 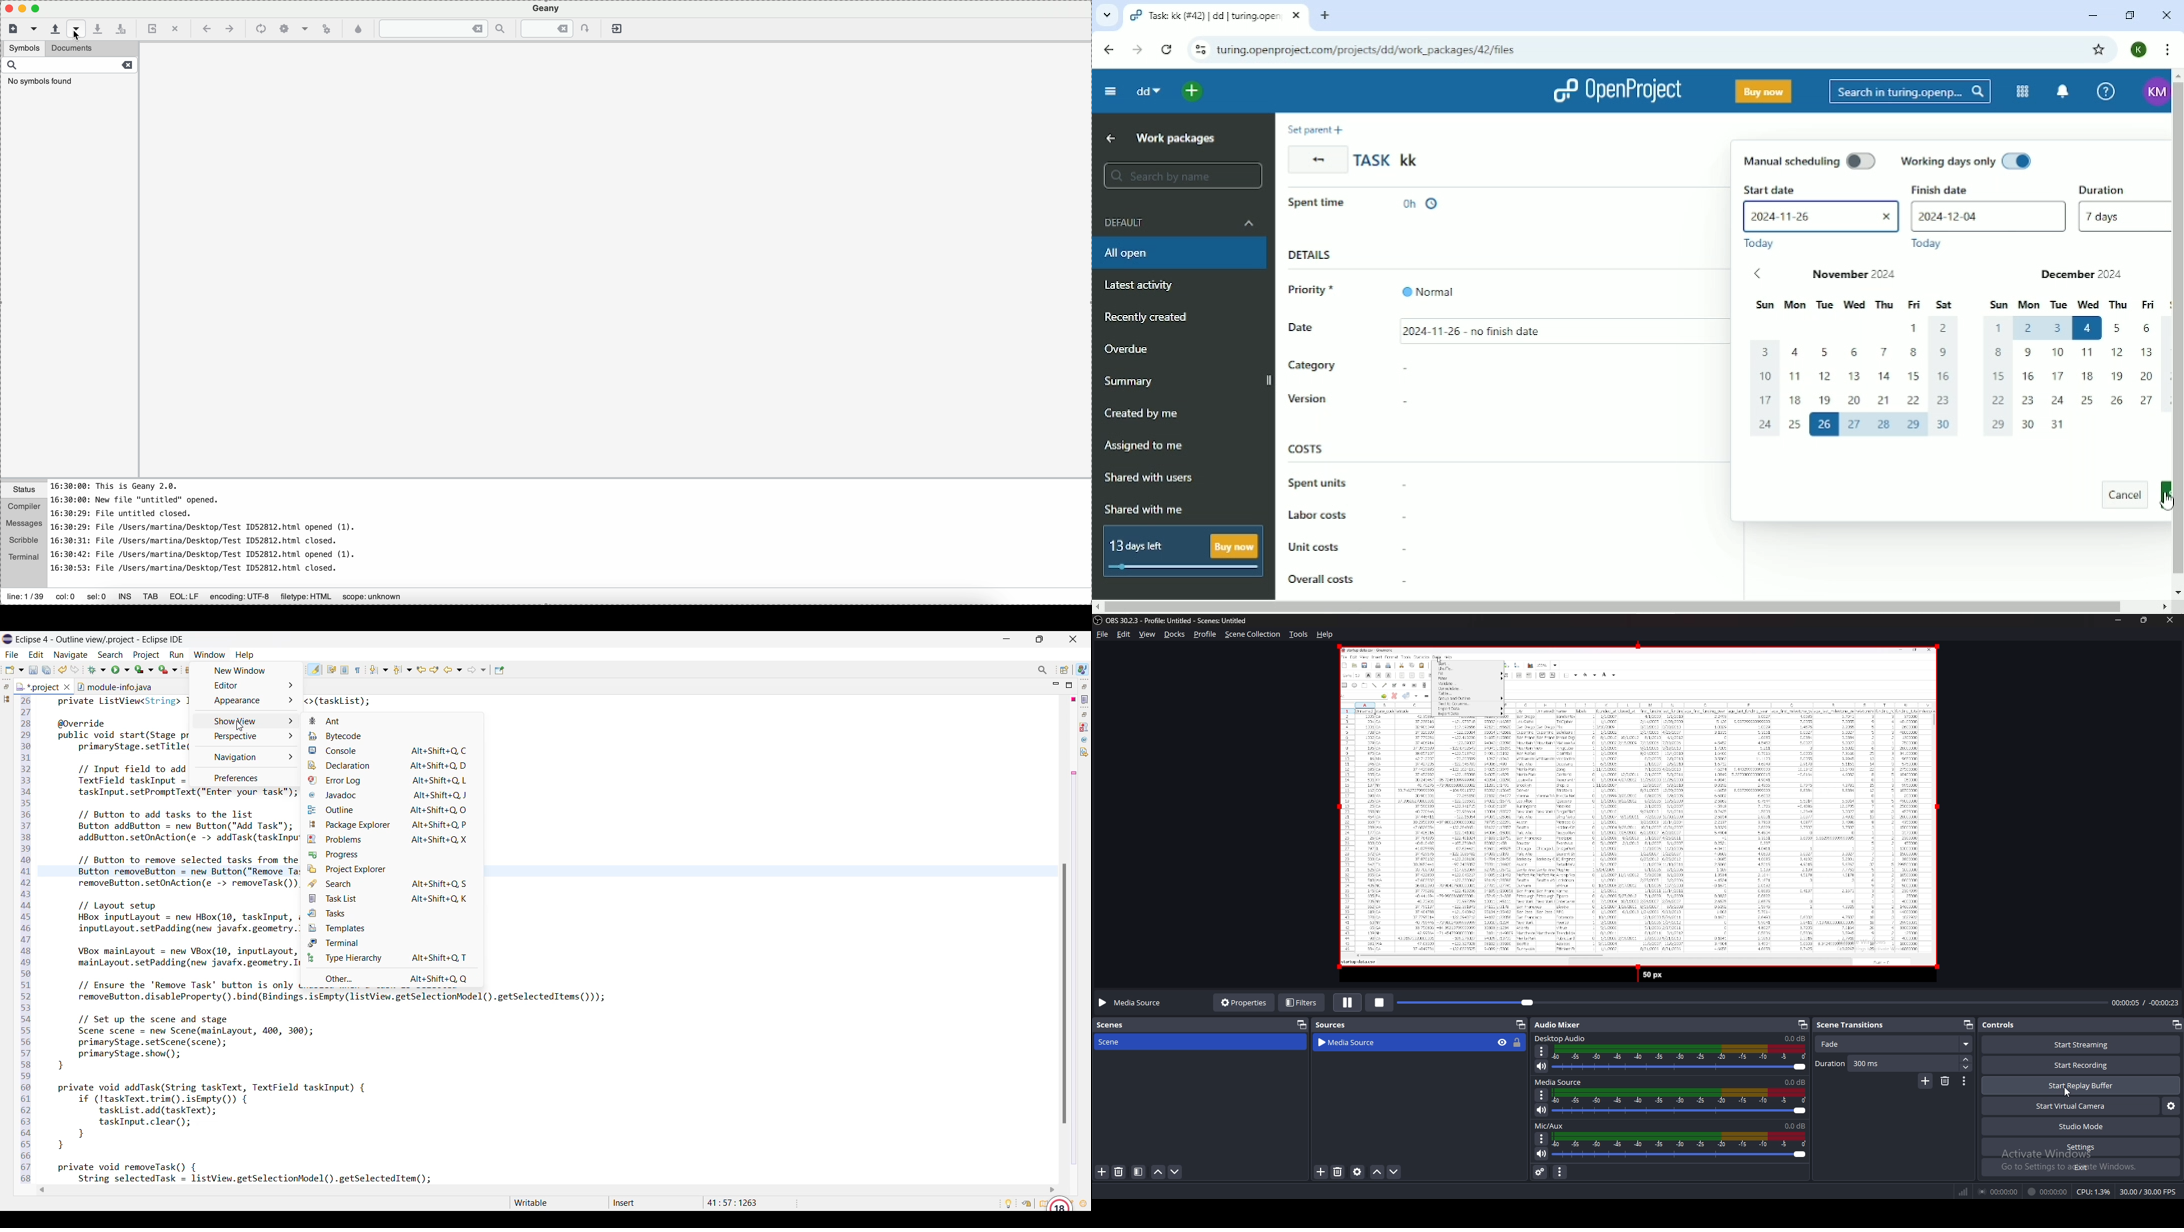 I want to click on Task list, so click(x=392, y=898).